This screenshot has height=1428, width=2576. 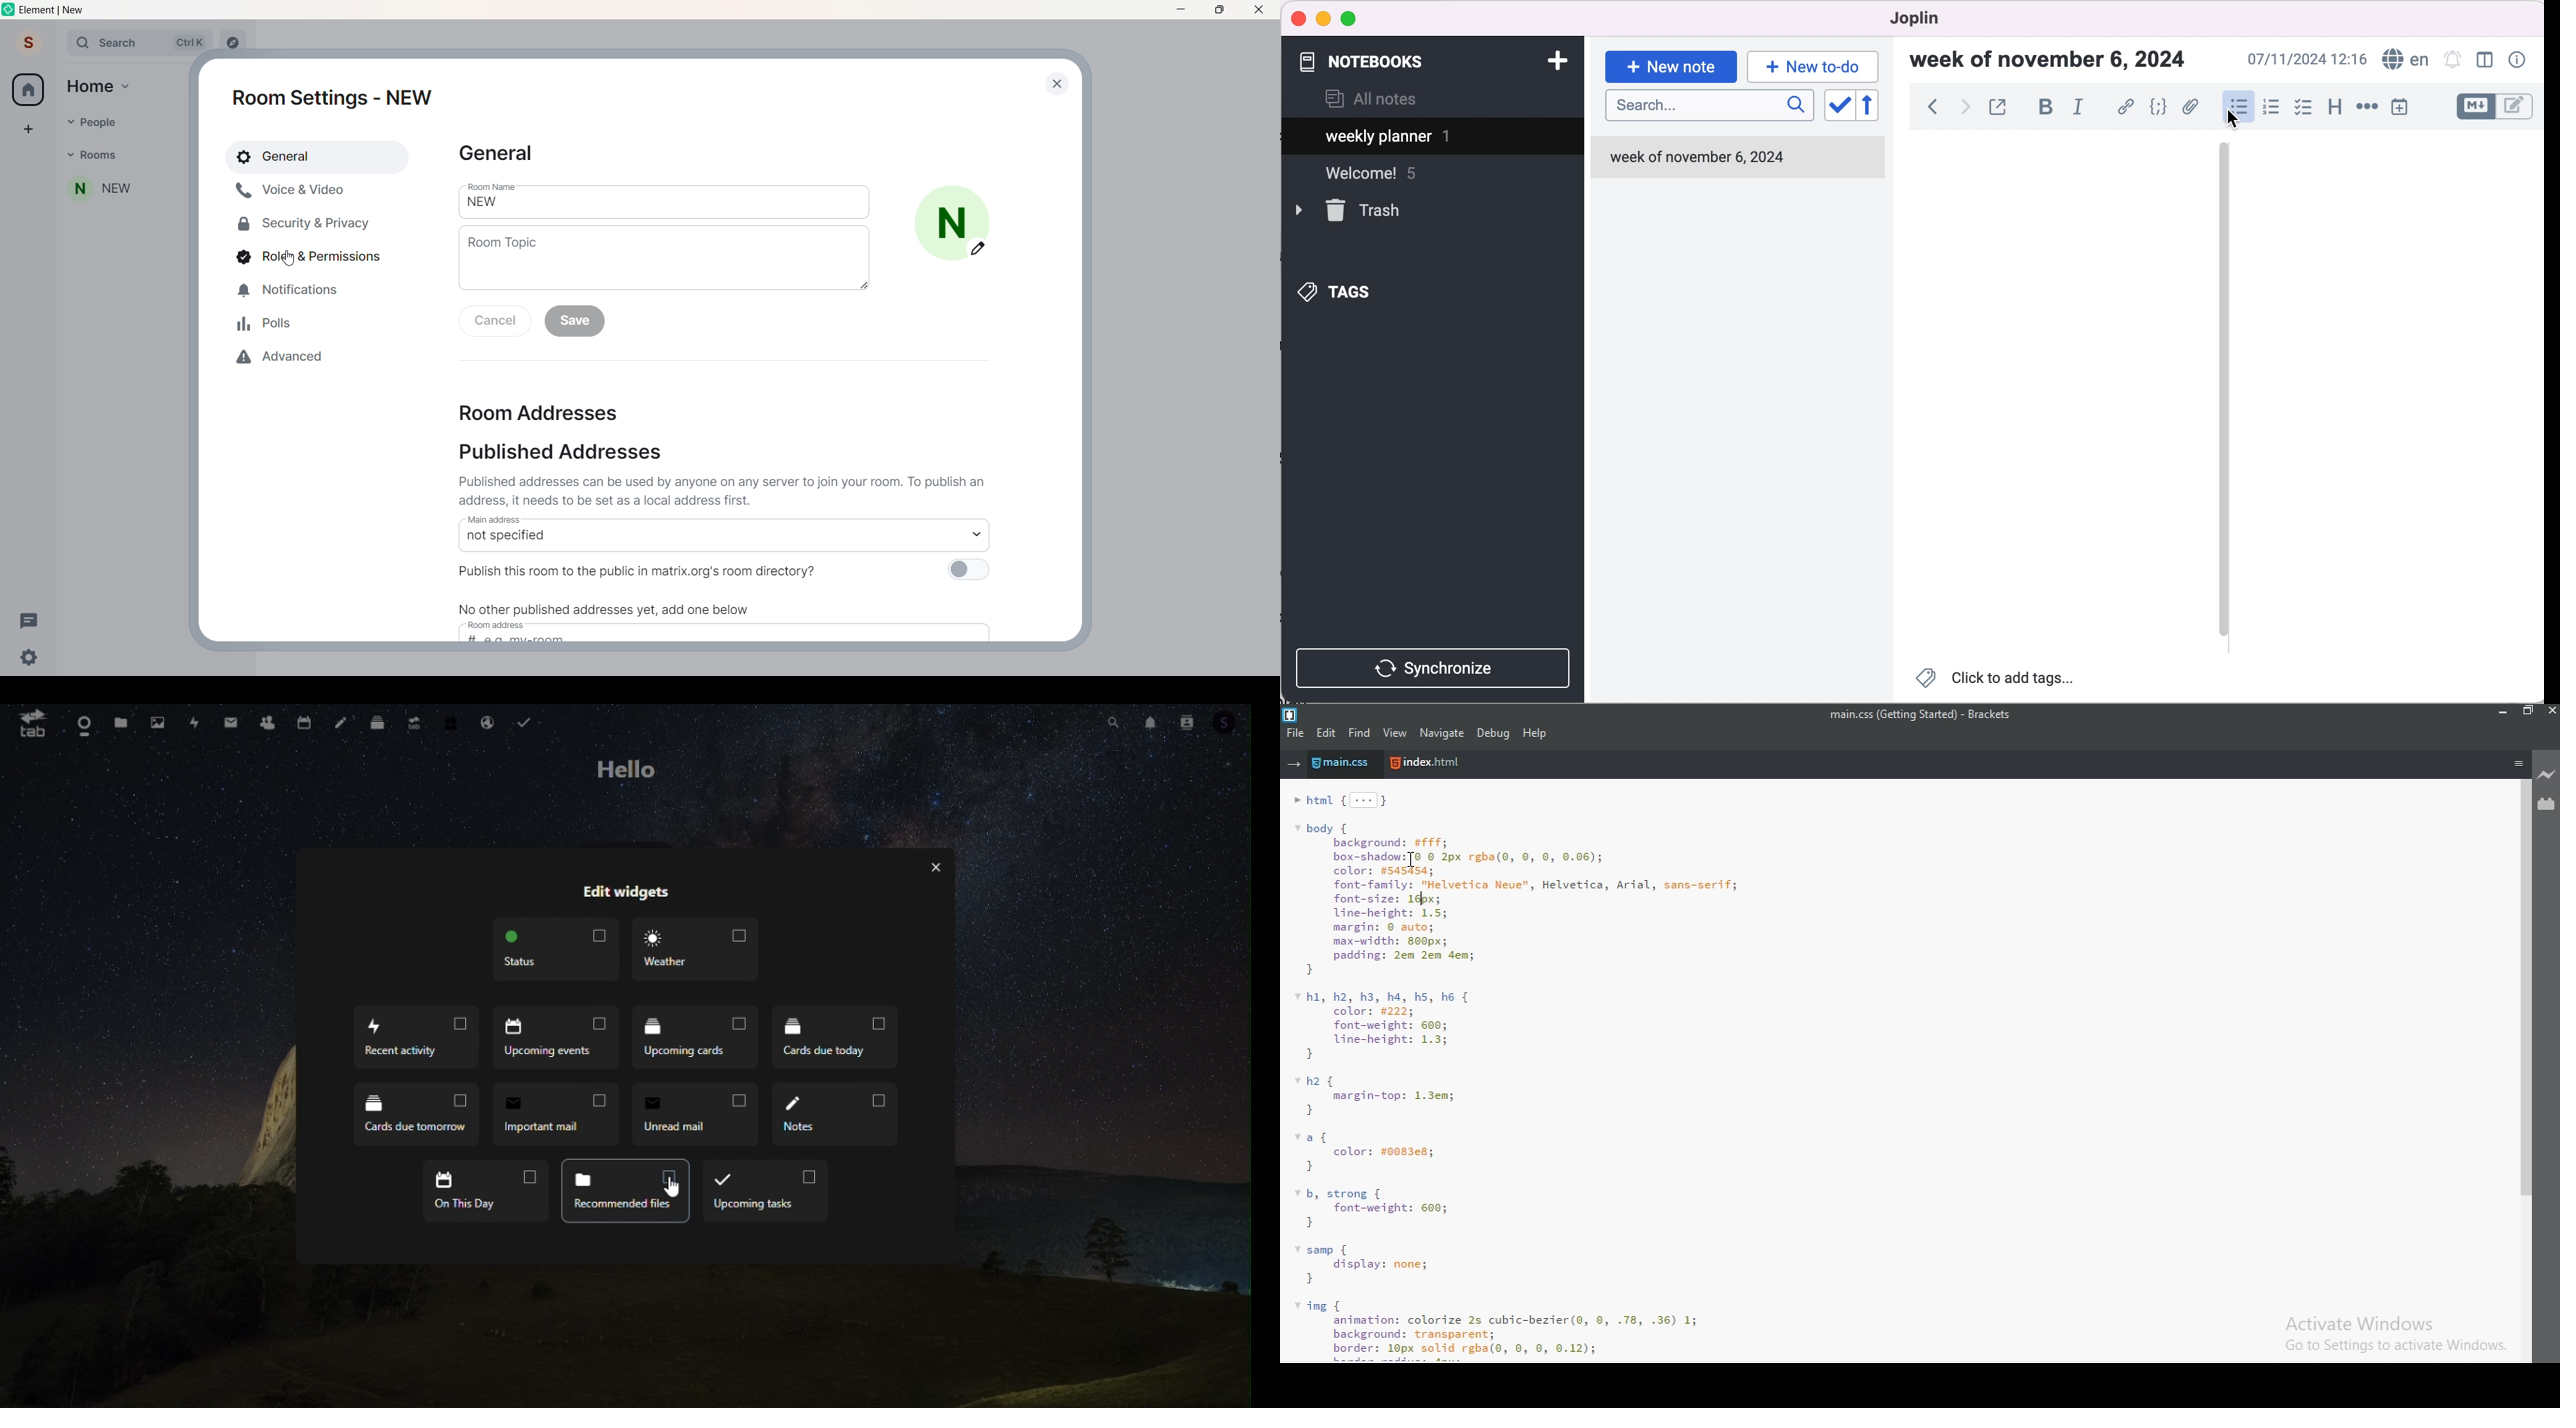 What do you see at coordinates (1152, 724) in the screenshot?
I see `notifications` at bounding box center [1152, 724].